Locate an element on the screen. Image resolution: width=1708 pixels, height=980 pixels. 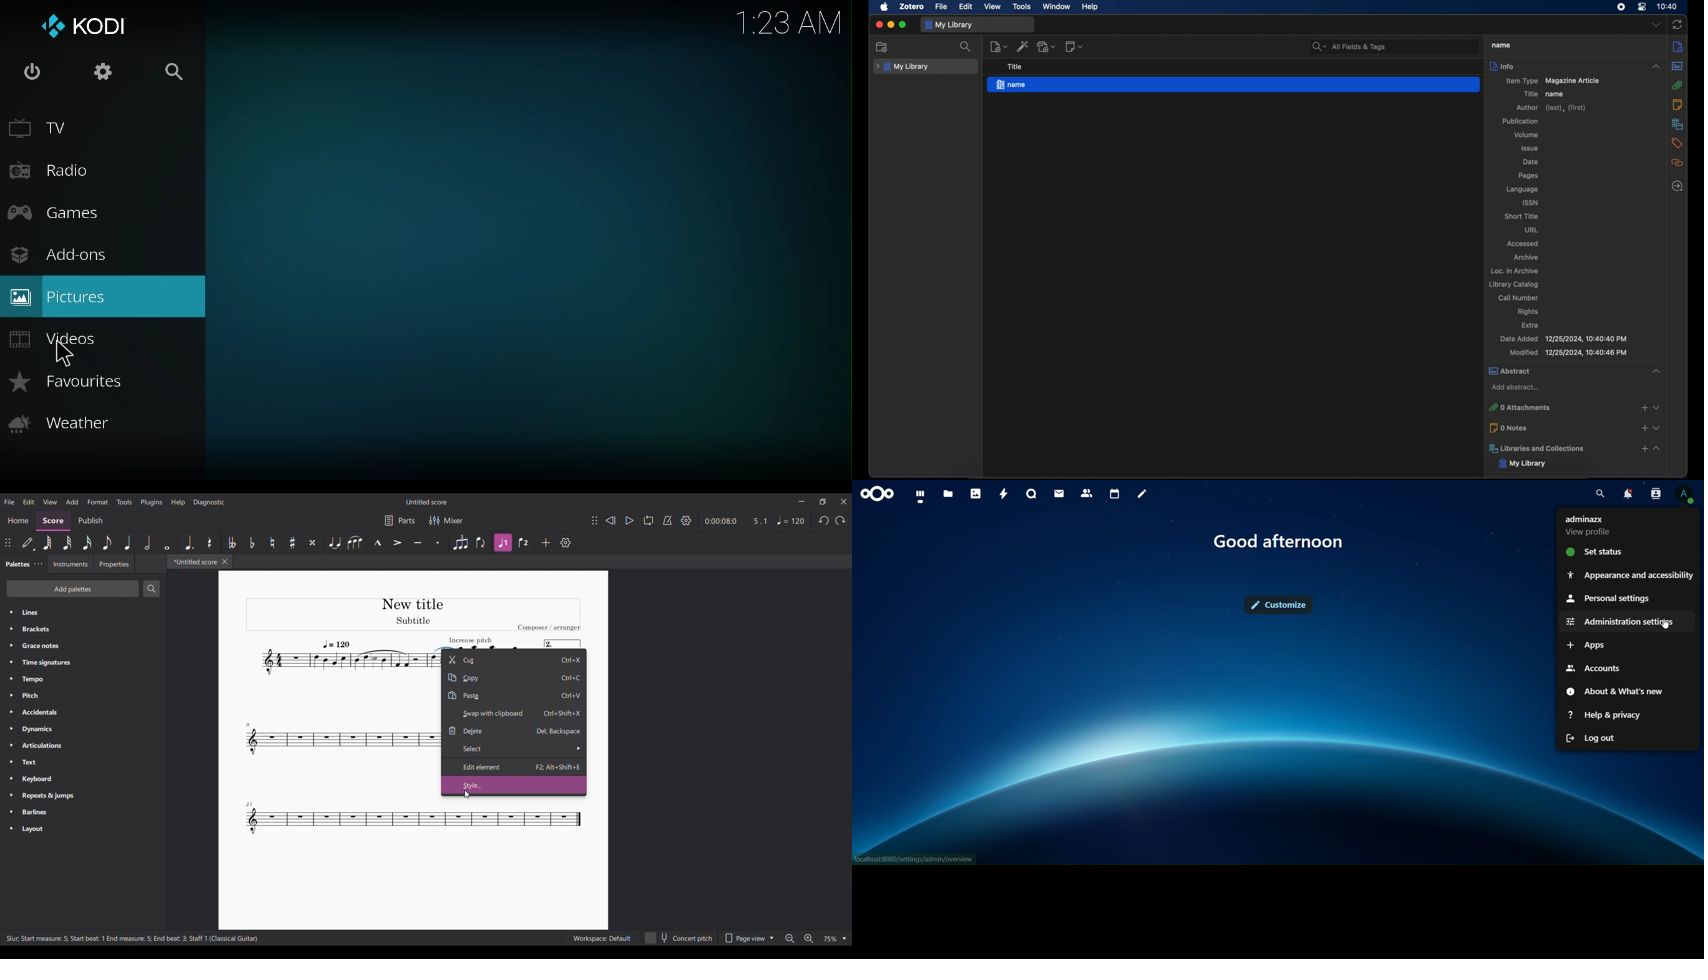
Articulations is located at coordinates (83, 745).